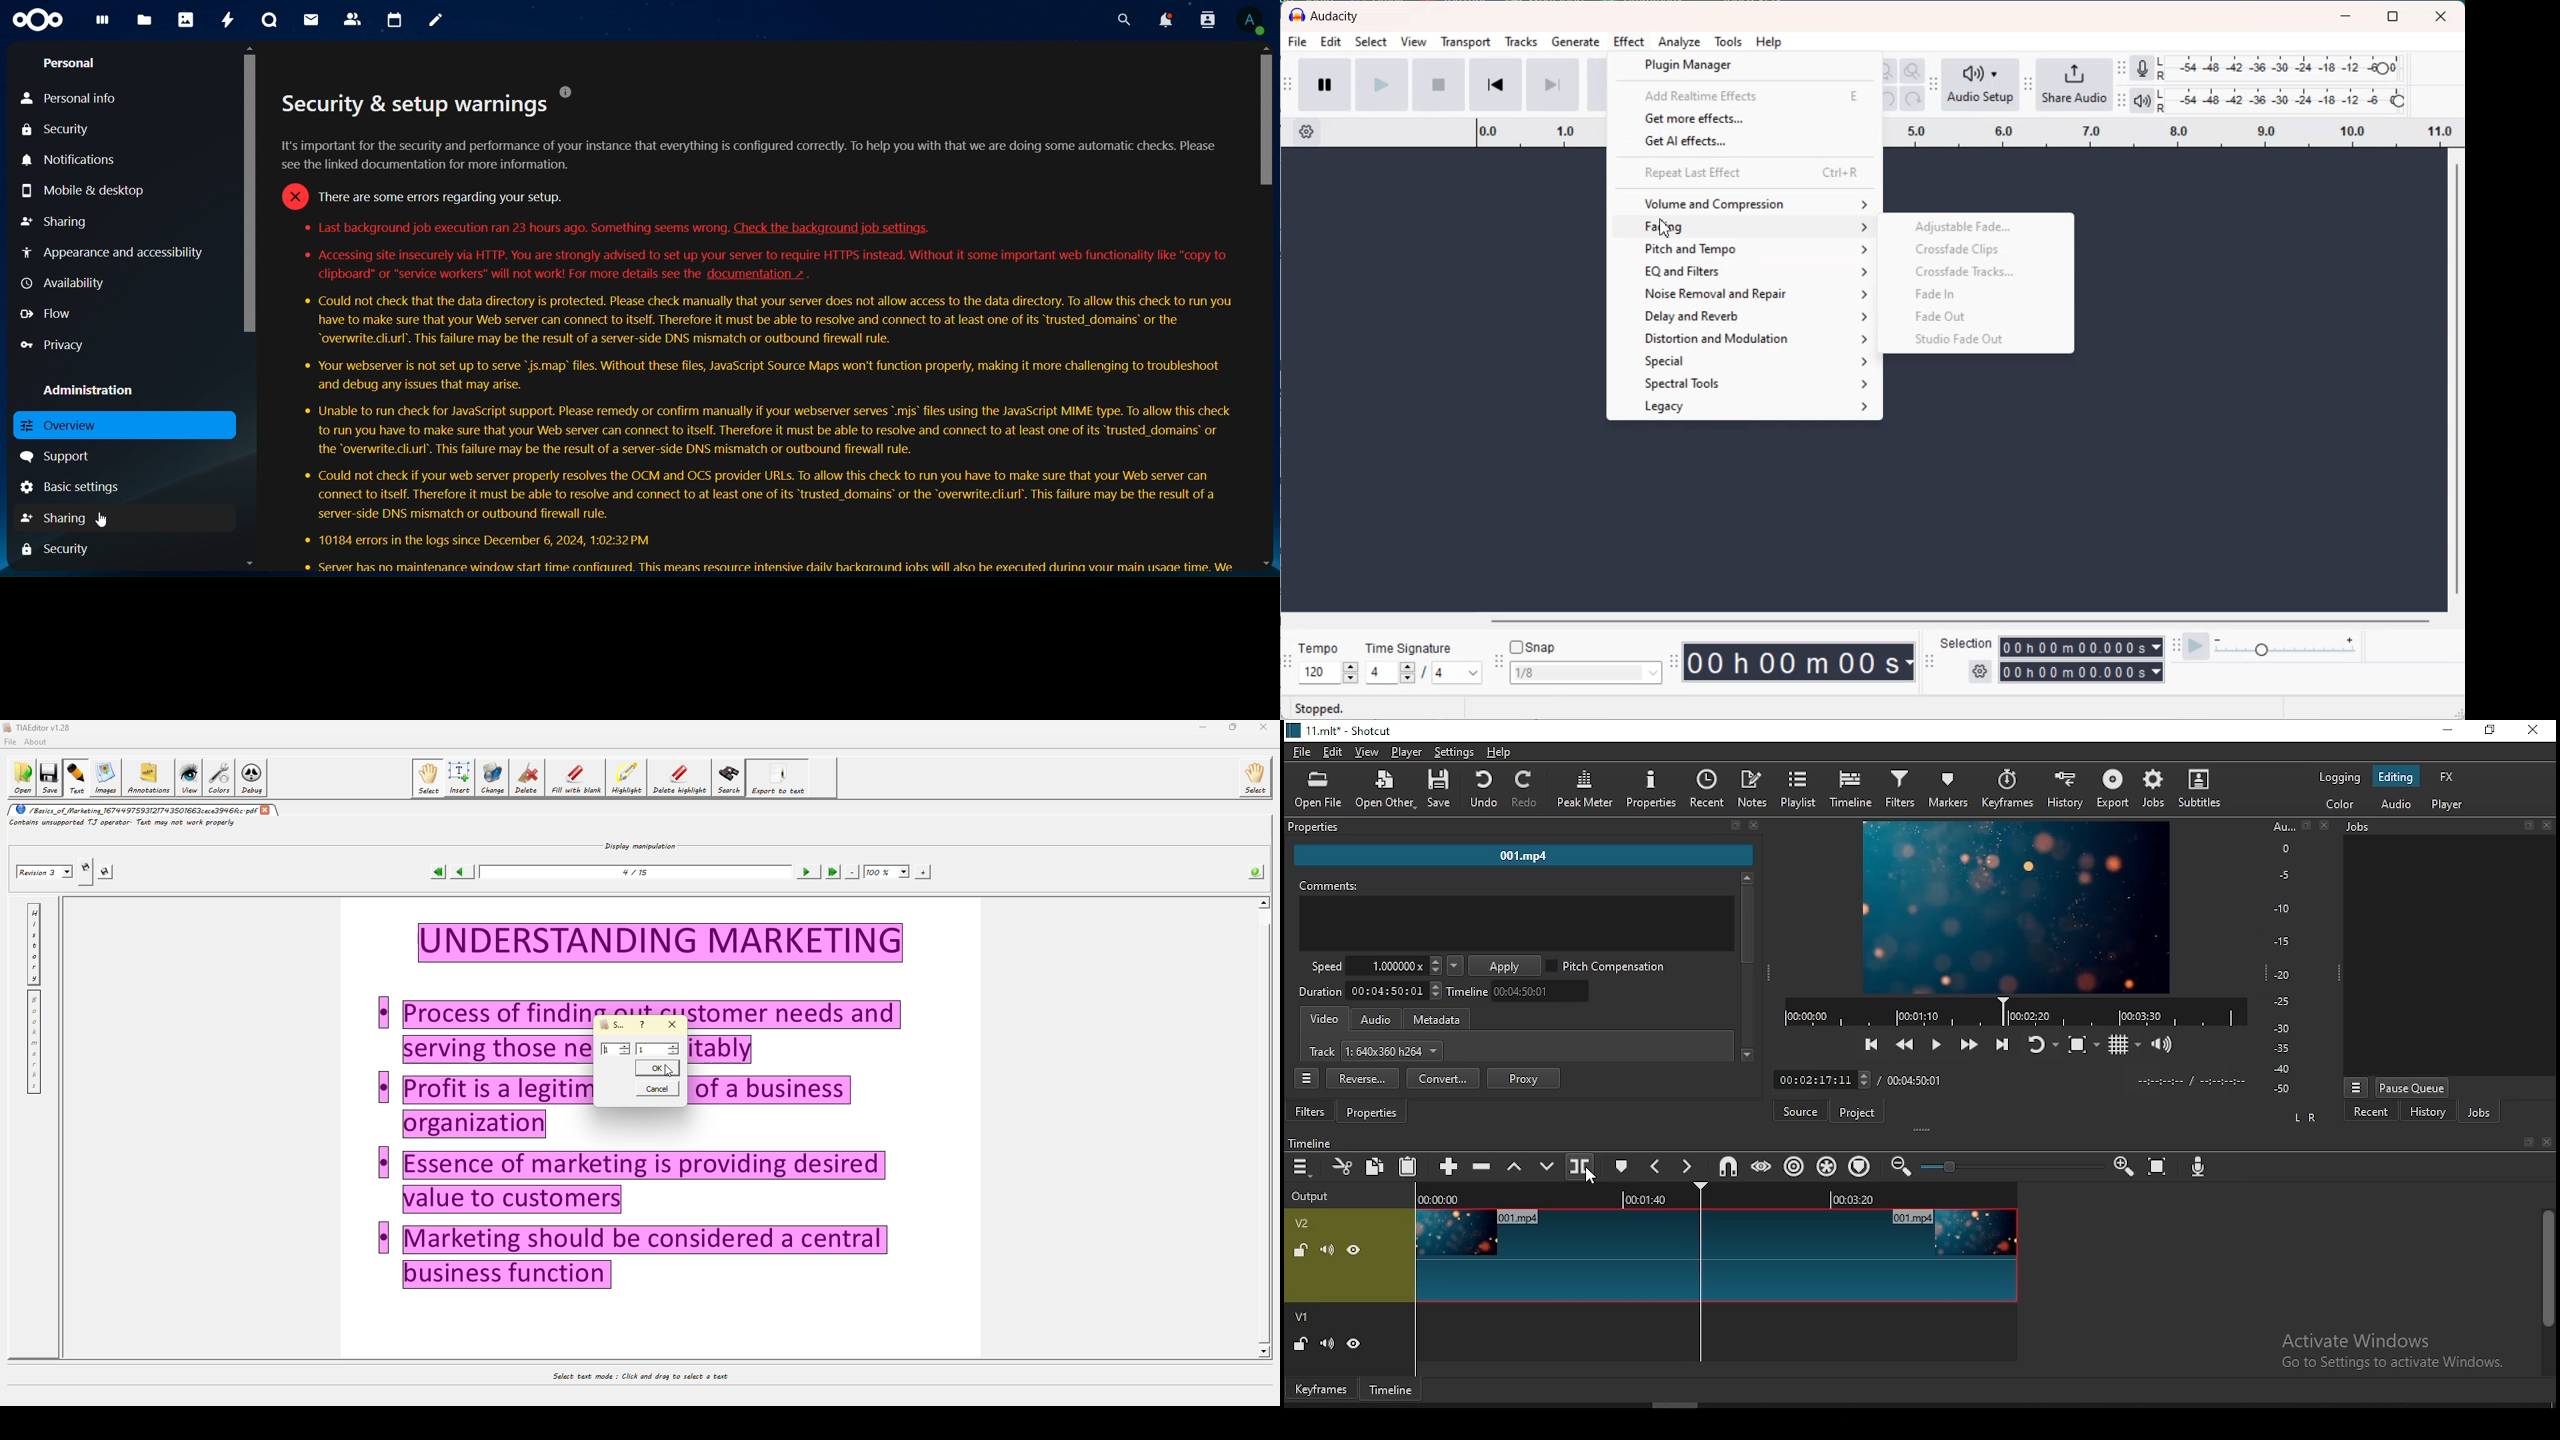  What do you see at coordinates (2340, 776) in the screenshot?
I see `logging` at bounding box center [2340, 776].